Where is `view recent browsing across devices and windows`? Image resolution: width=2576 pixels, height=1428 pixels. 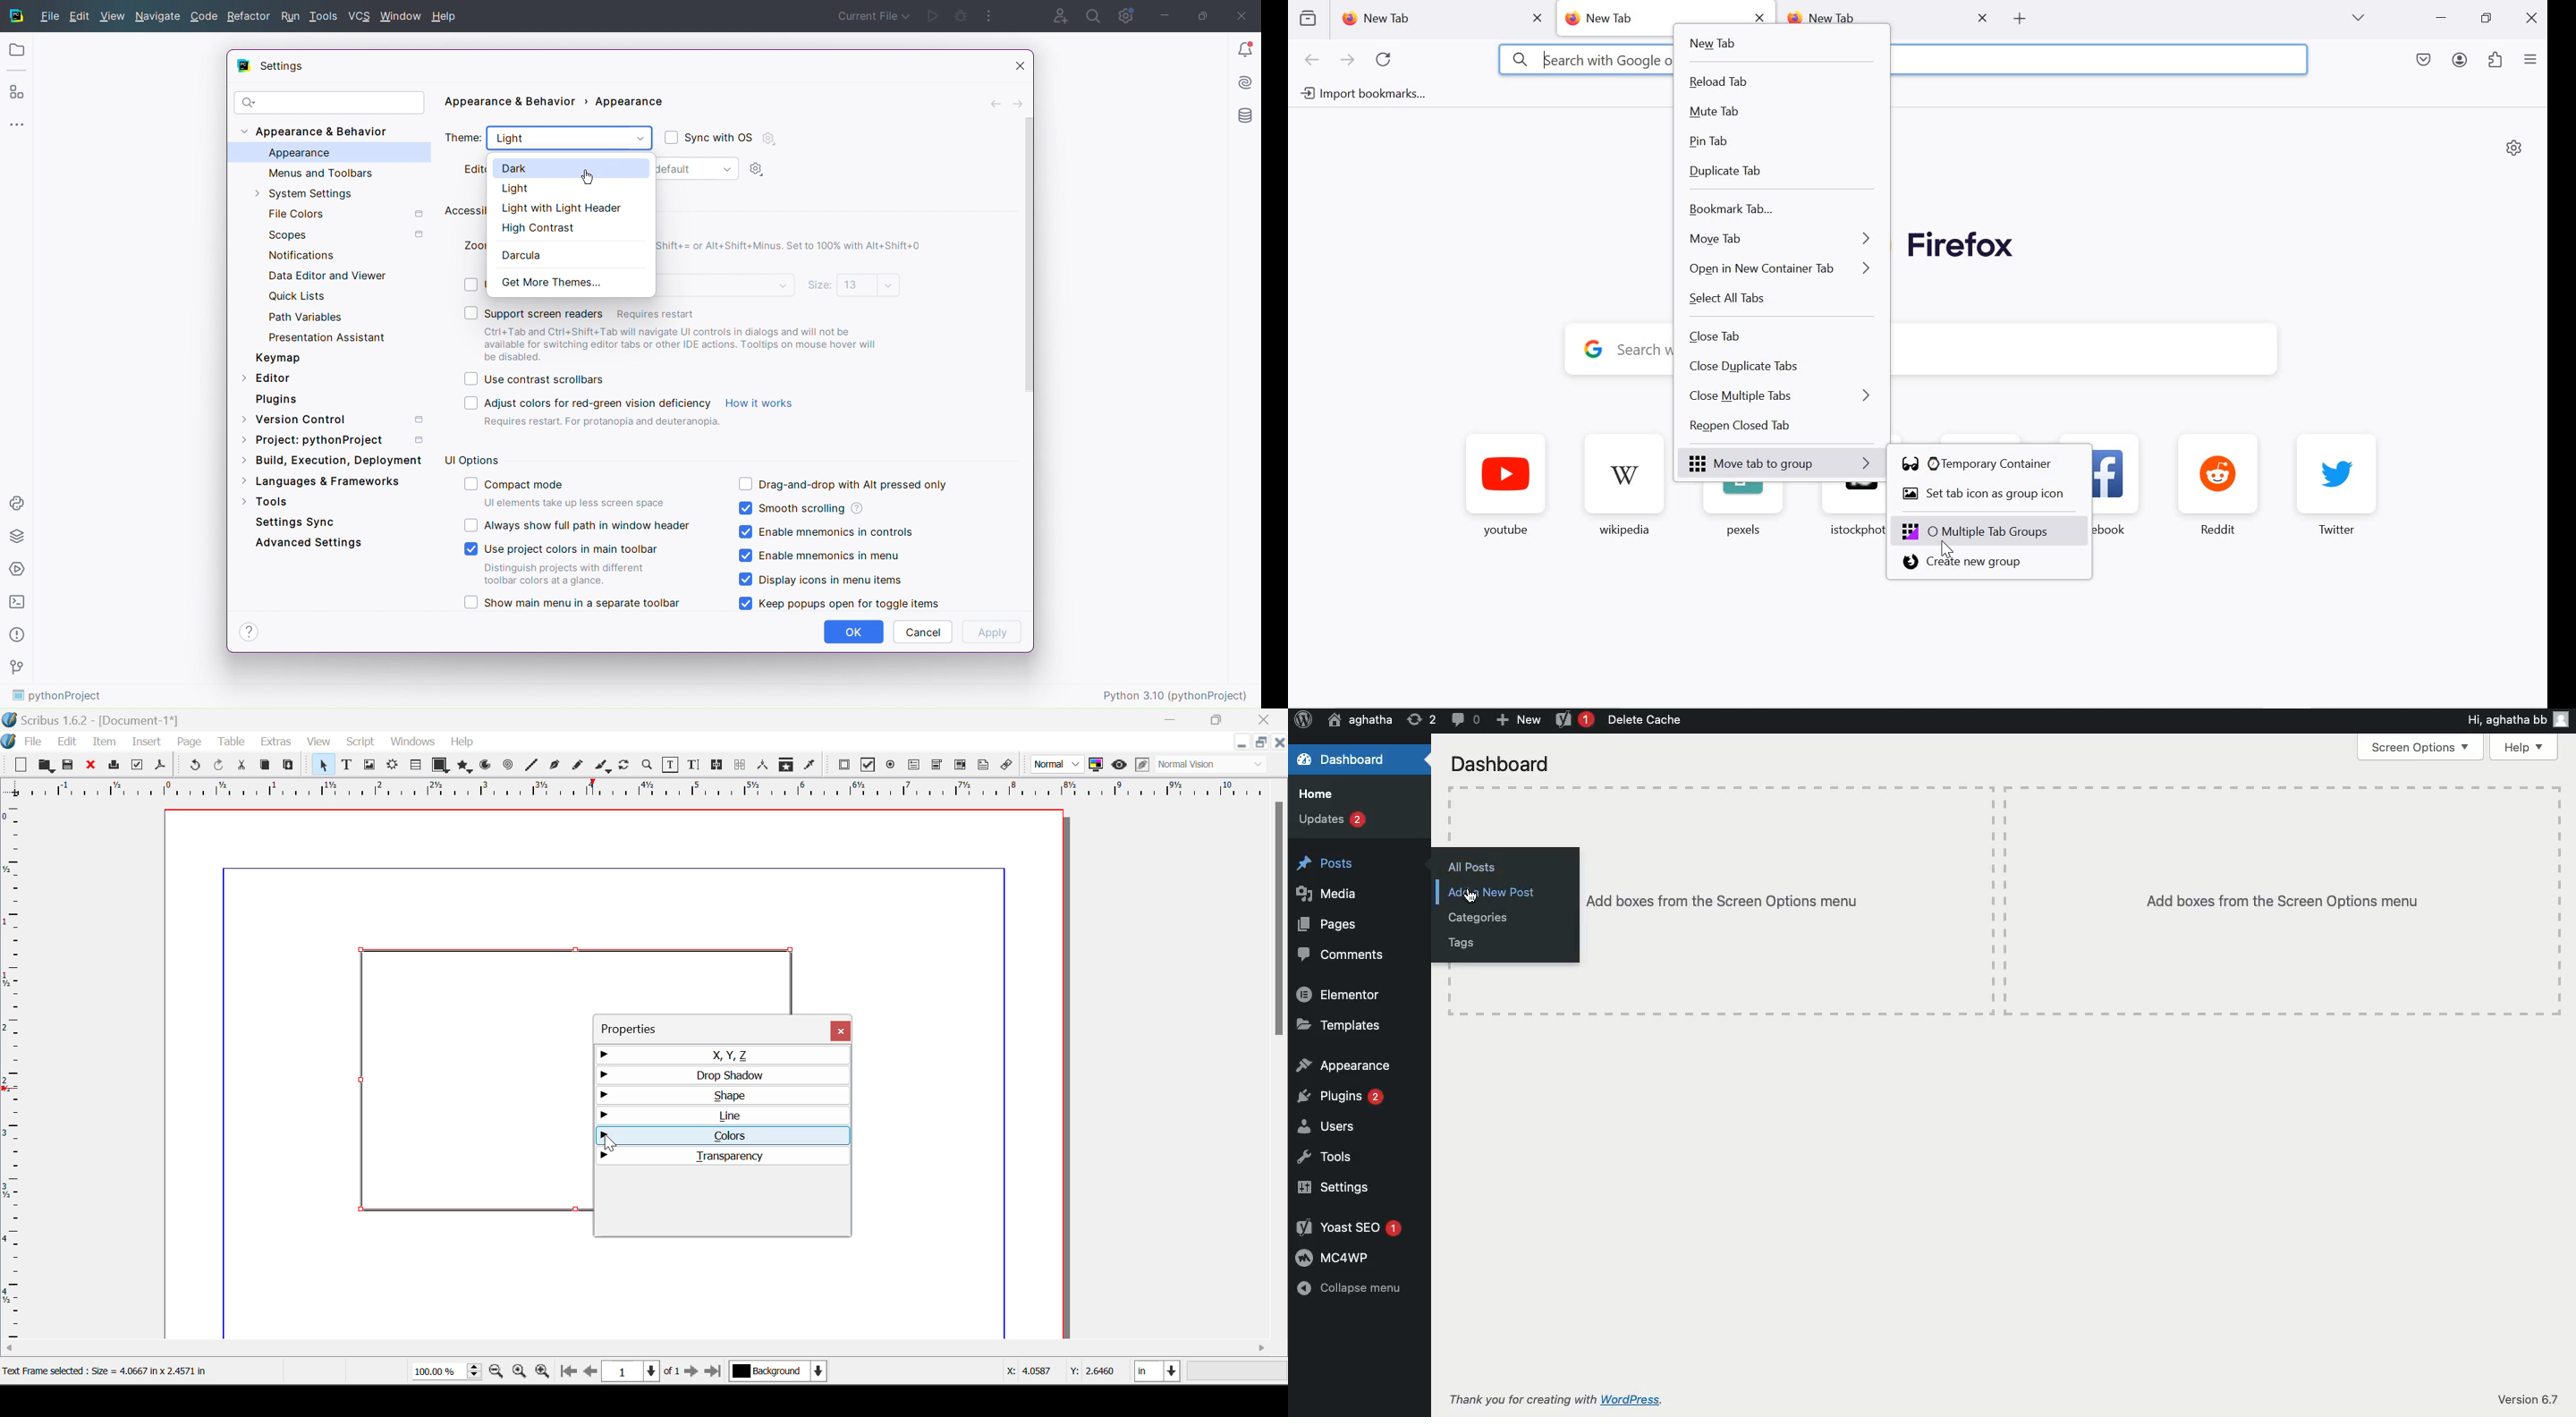 view recent browsing across devices and windows is located at coordinates (1307, 18).